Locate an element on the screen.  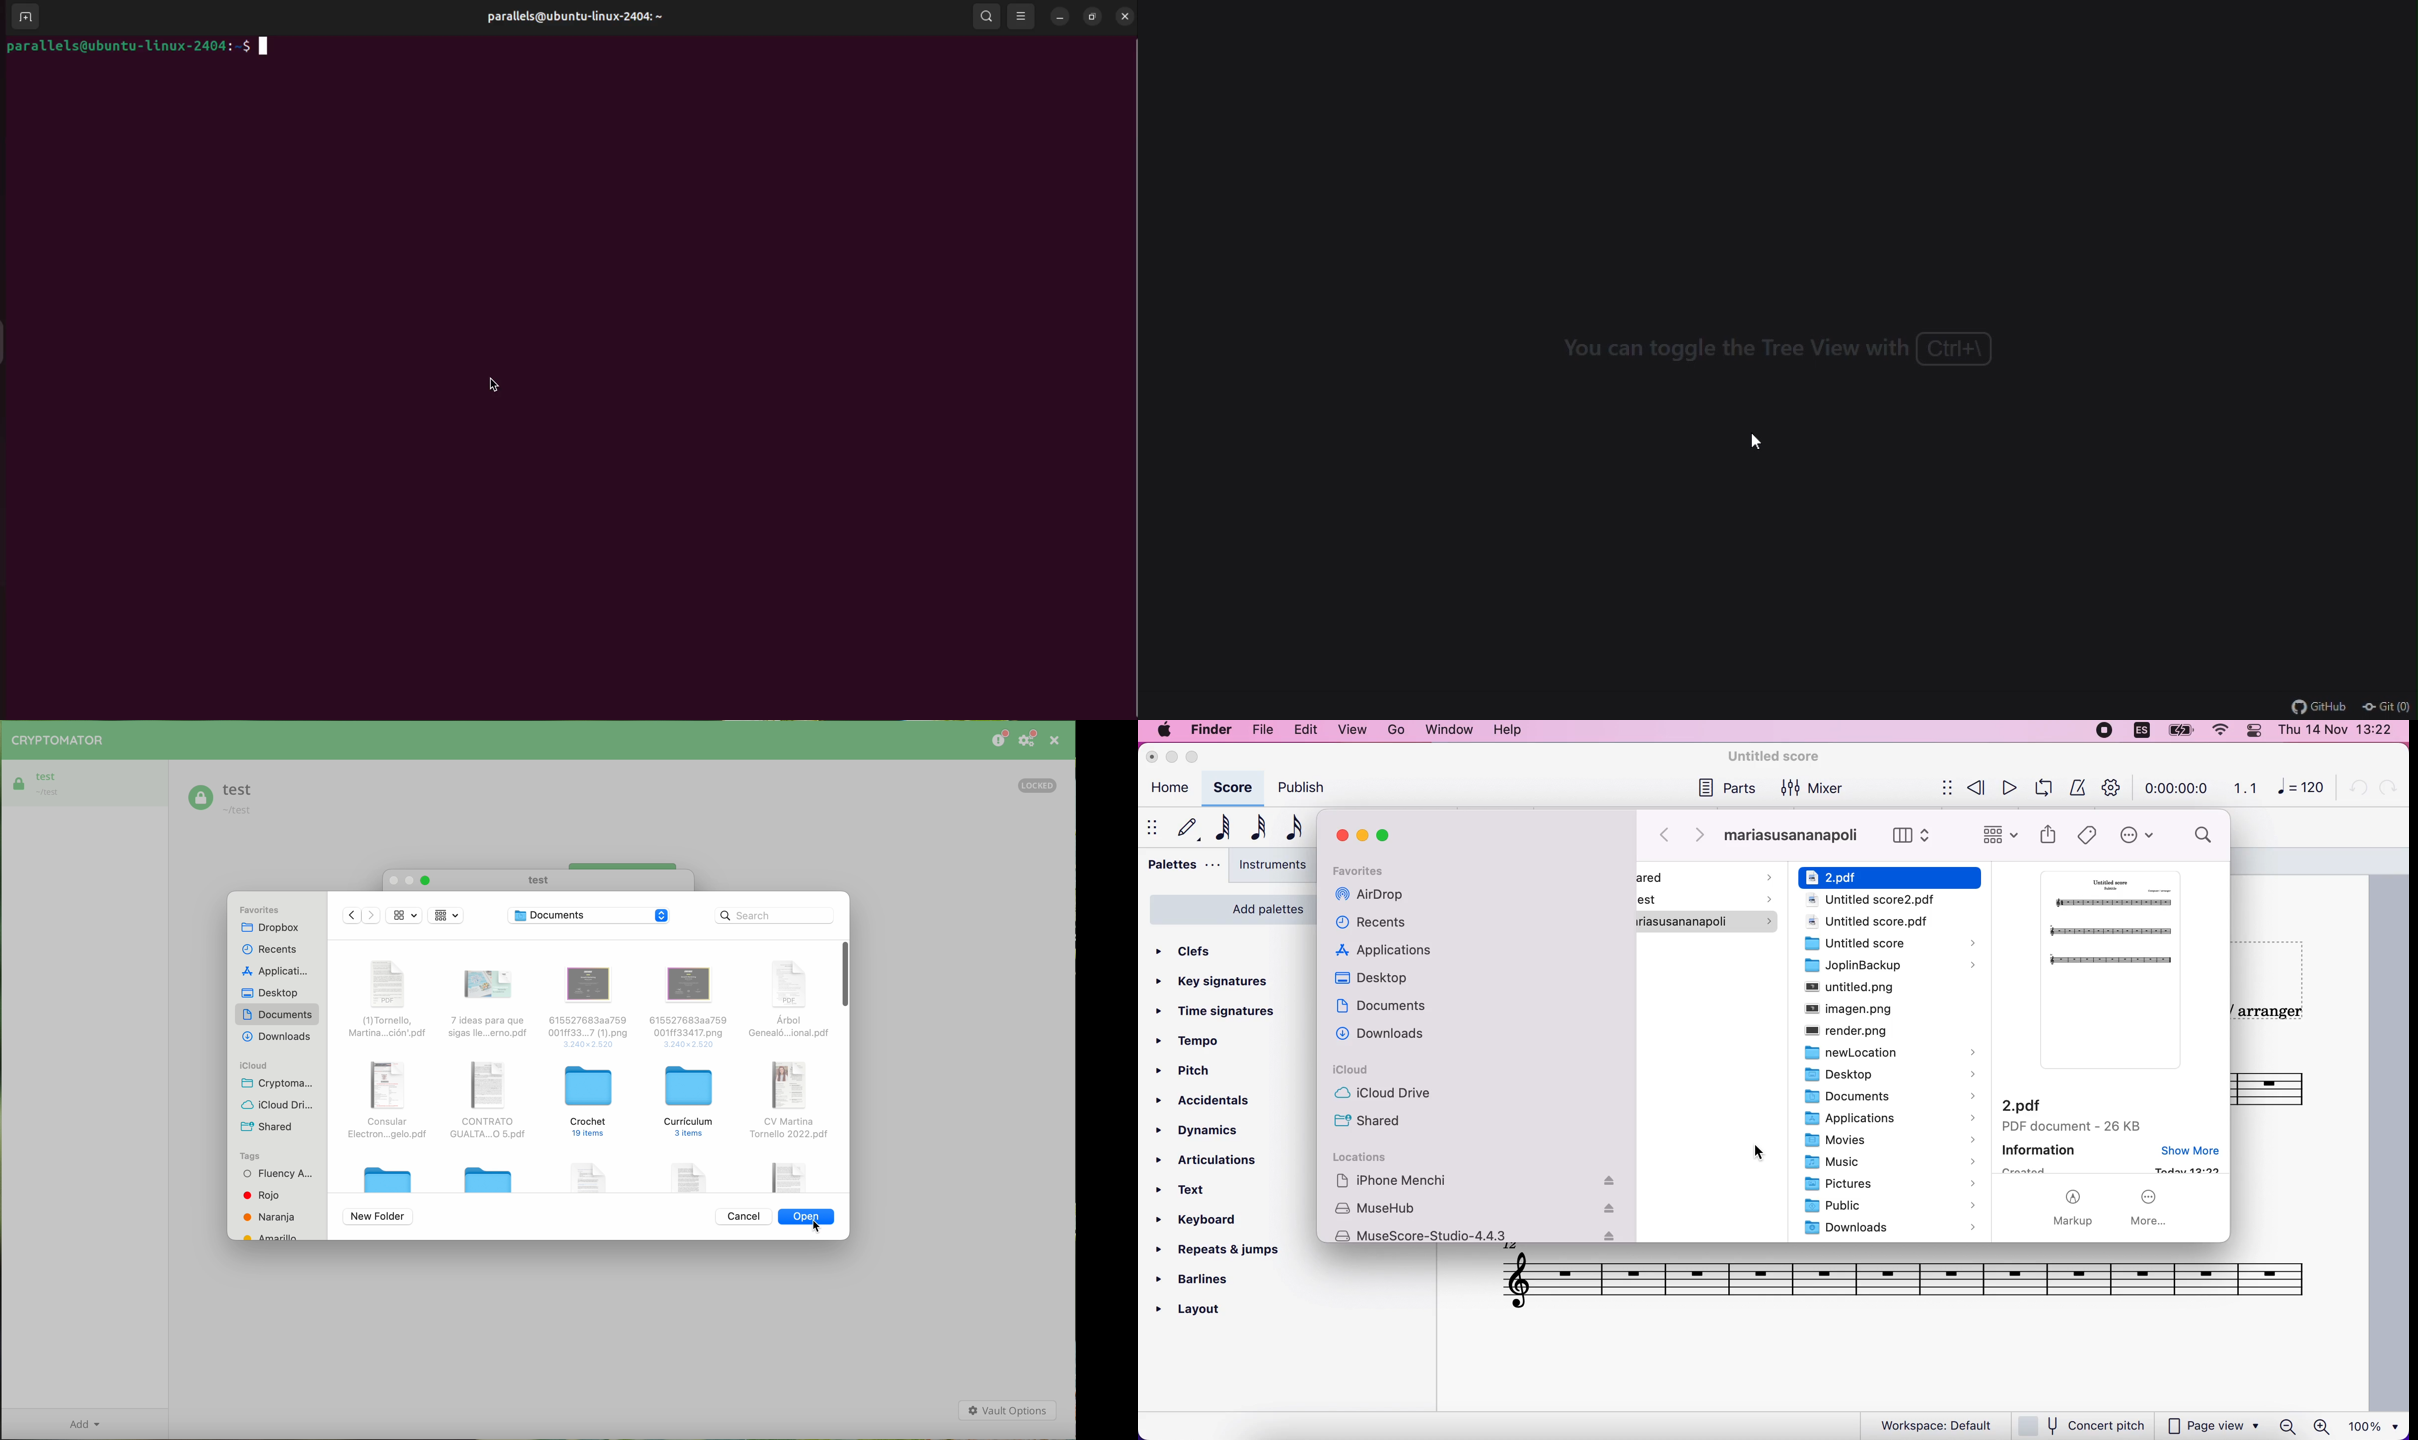
page view is located at coordinates (2214, 1427).